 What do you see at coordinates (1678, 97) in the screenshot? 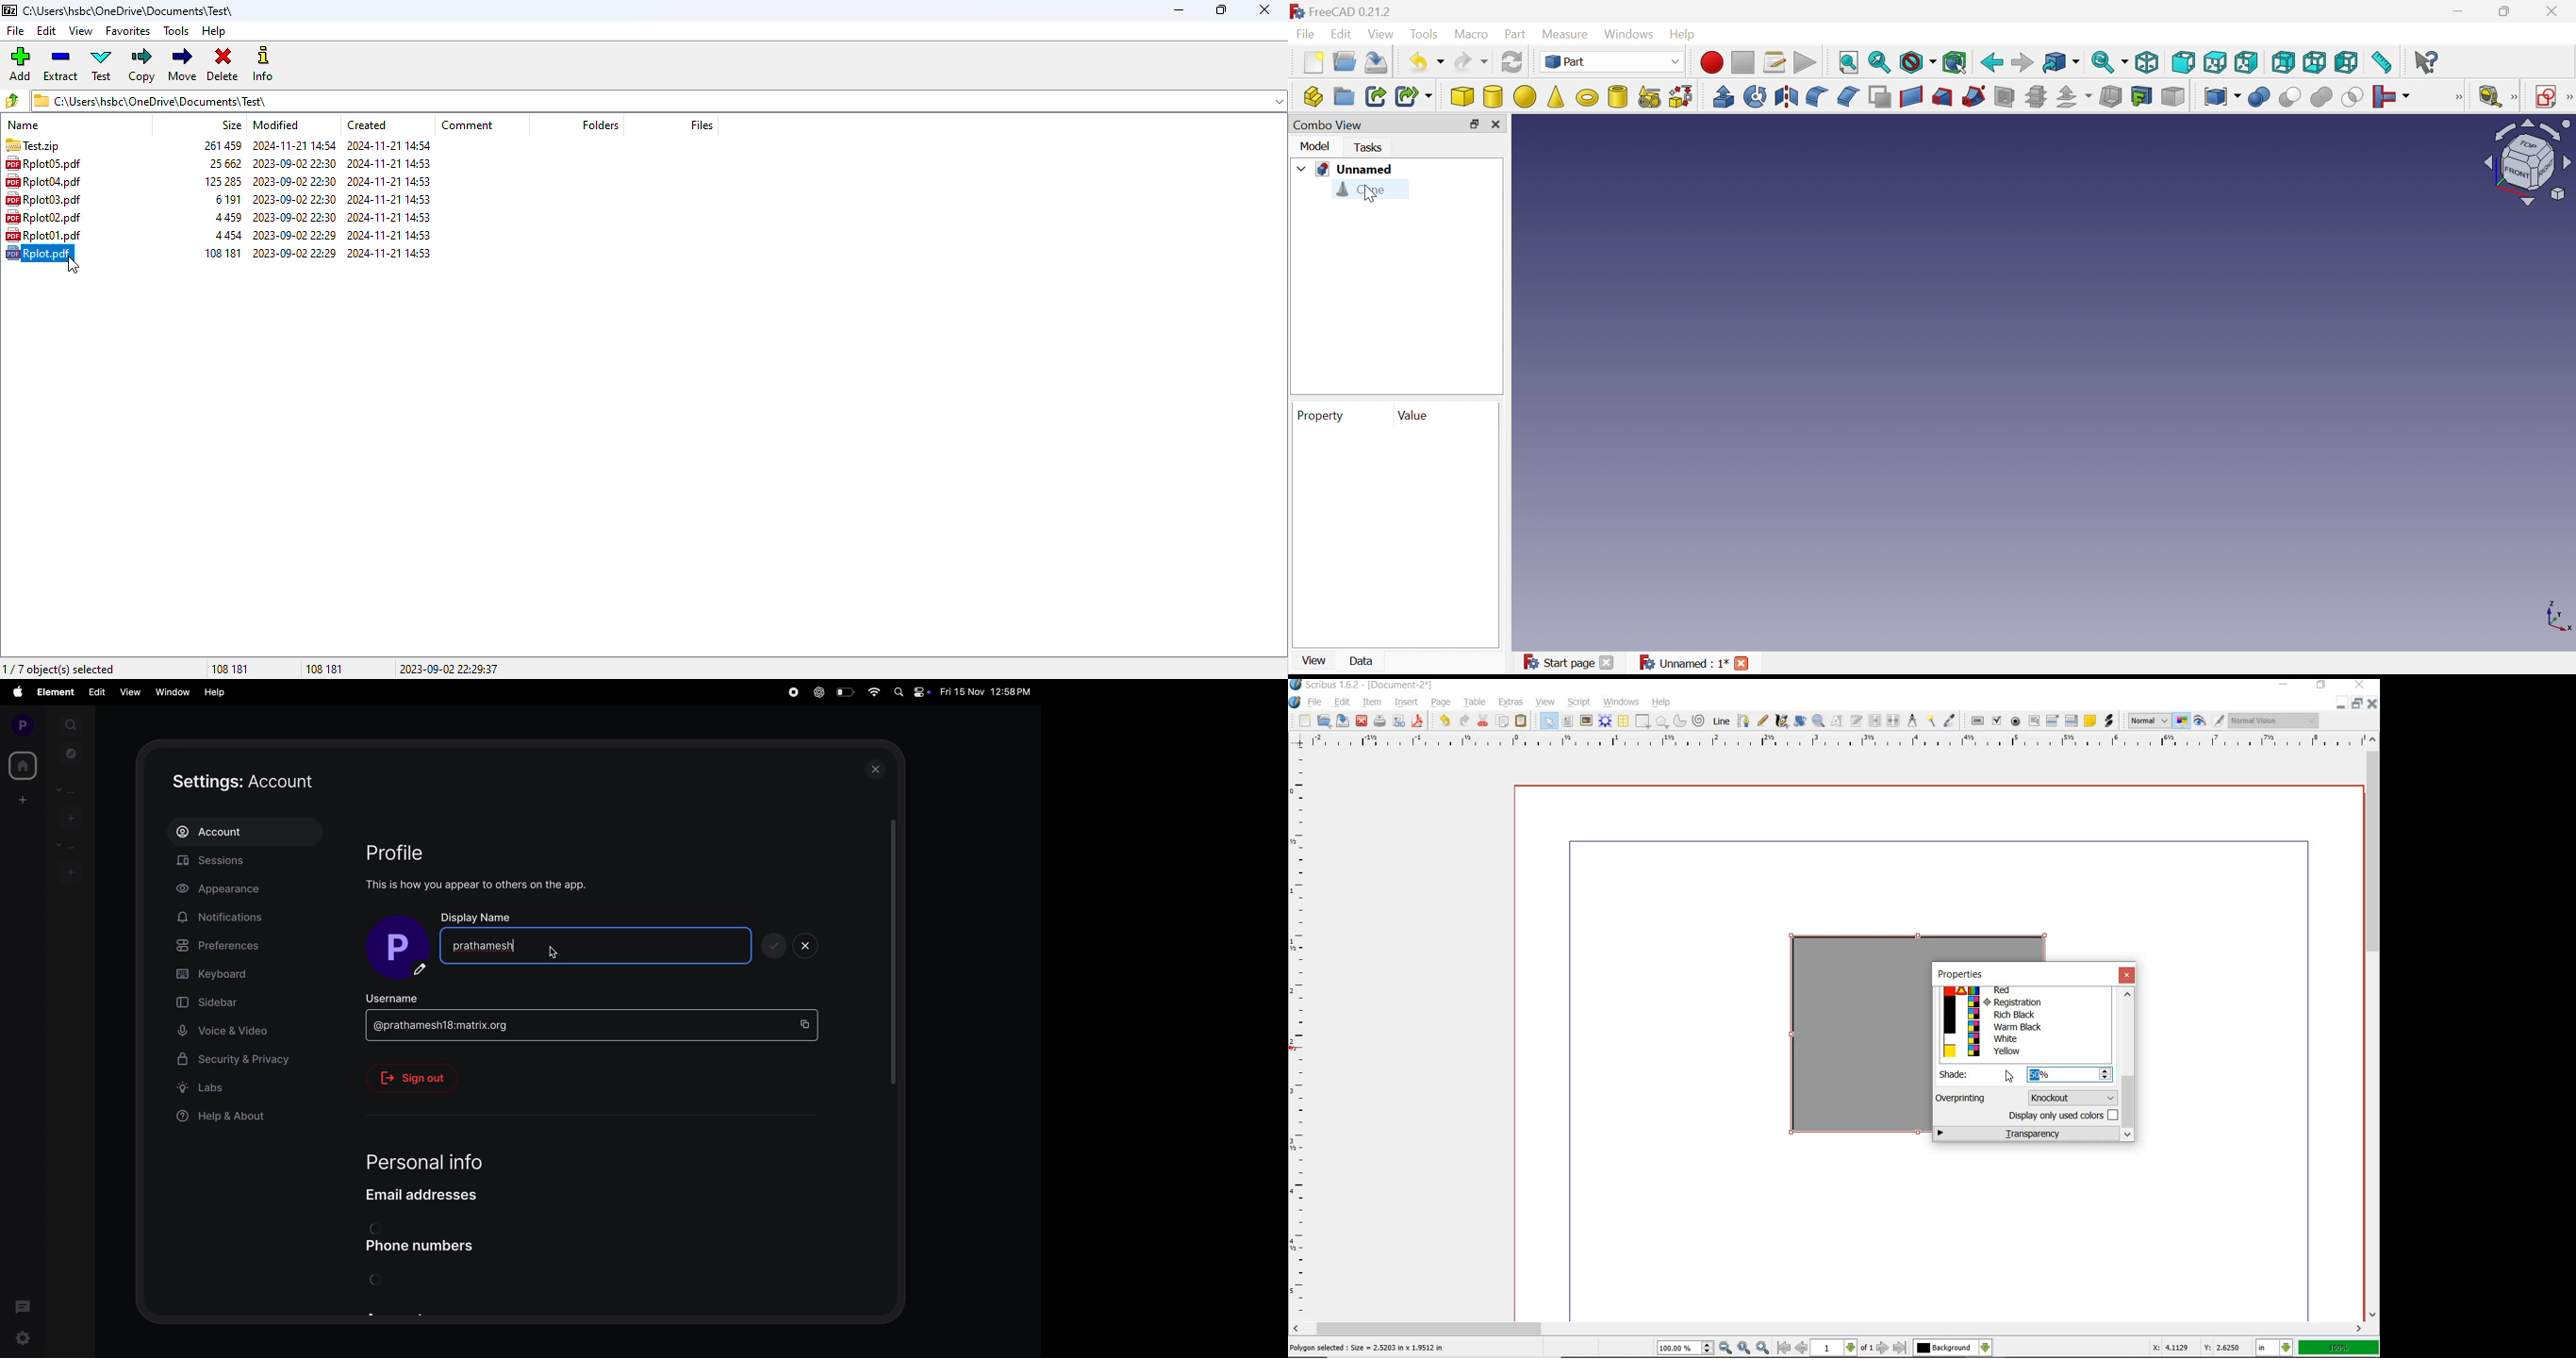
I see `Shape builder` at bounding box center [1678, 97].